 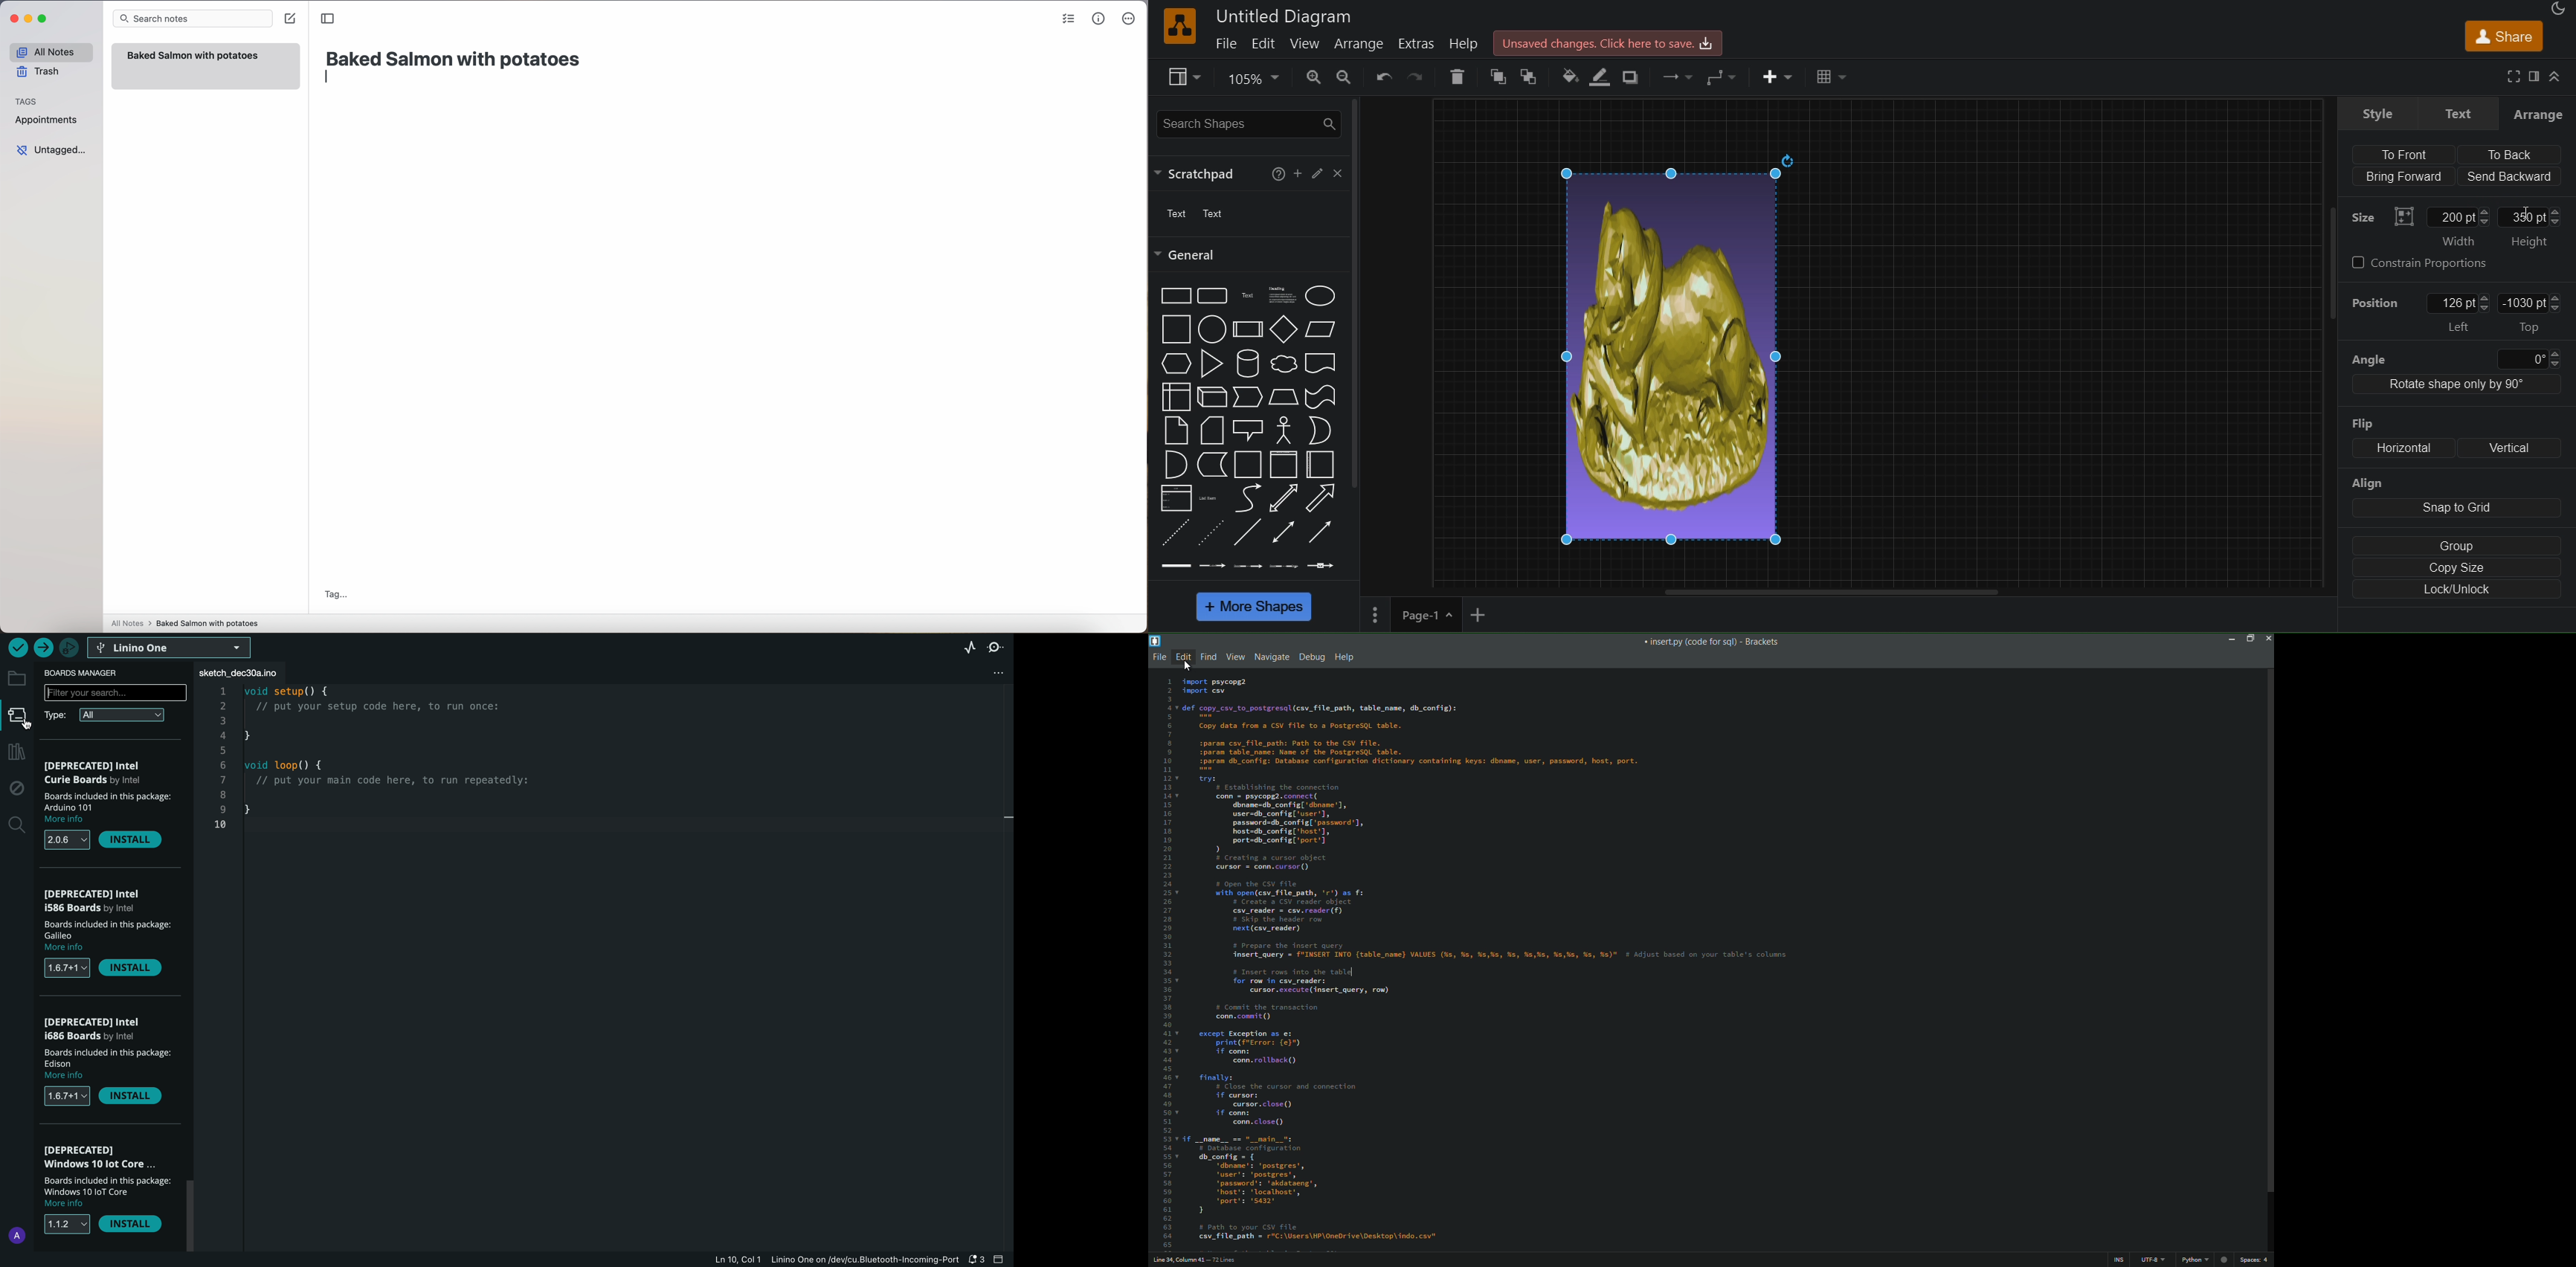 I want to click on zoom in, so click(x=1310, y=77).